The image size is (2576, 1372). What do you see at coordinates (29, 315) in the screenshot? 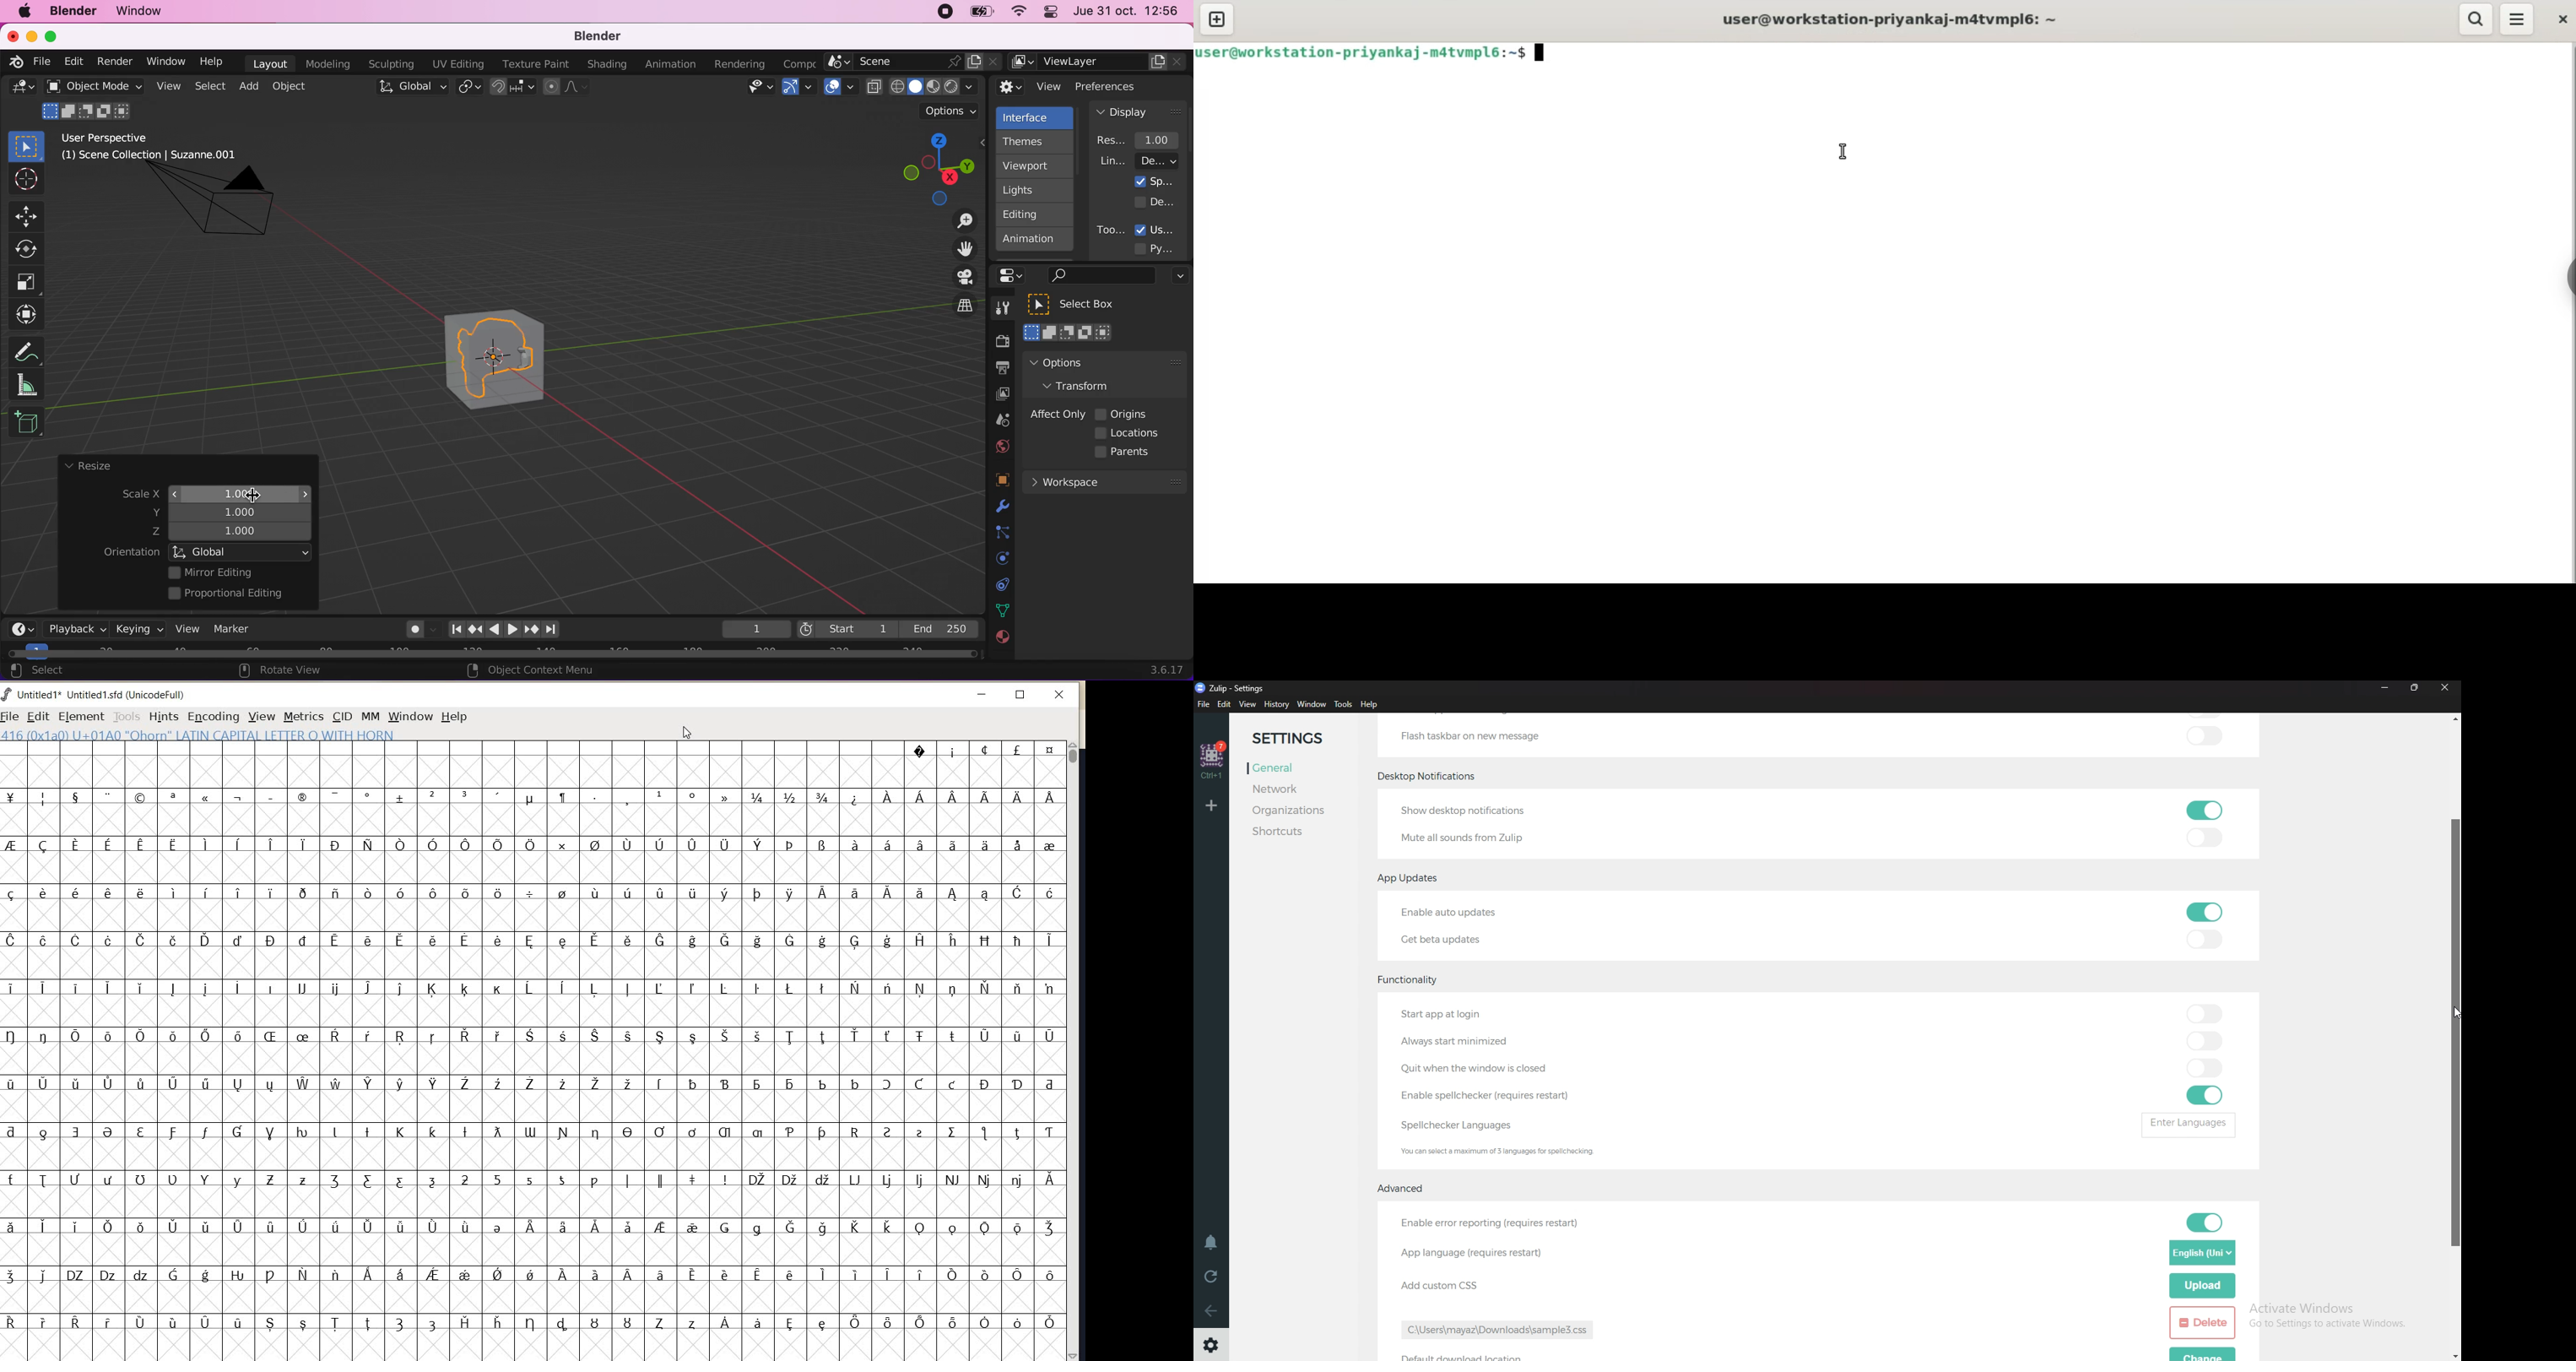
I see `transform` at bounding box center [29, 315].